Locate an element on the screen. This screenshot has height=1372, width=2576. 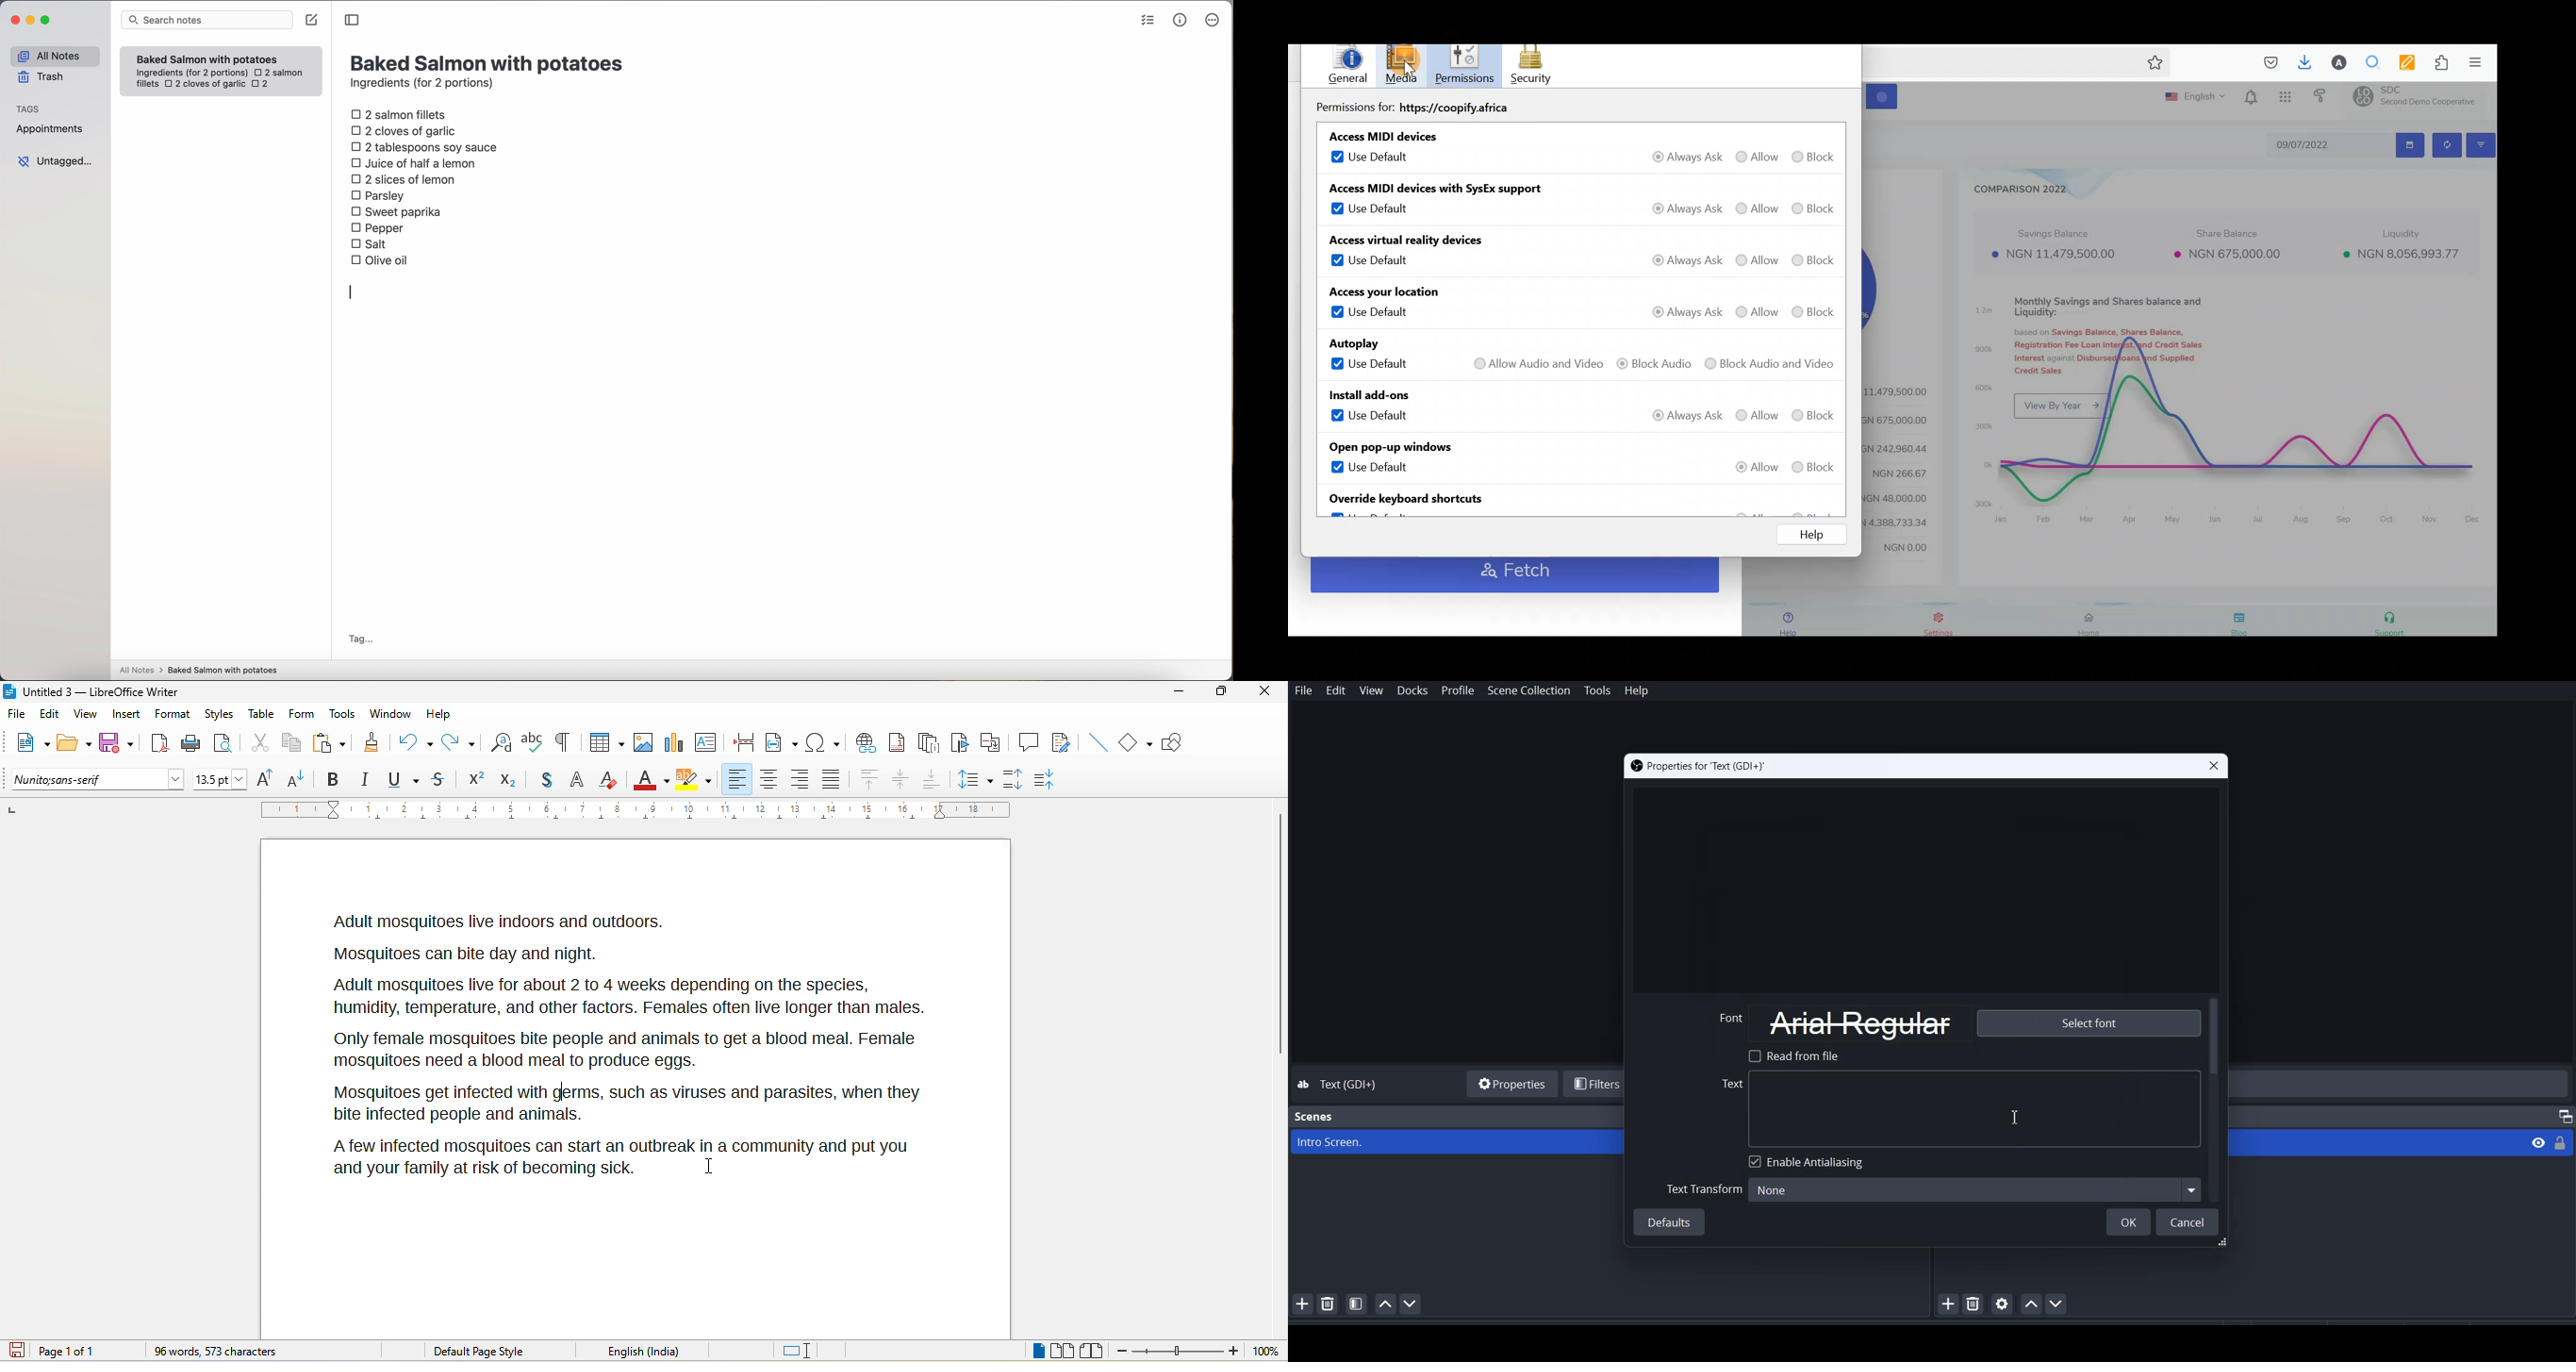
General is located at coordinates (1349, 67).